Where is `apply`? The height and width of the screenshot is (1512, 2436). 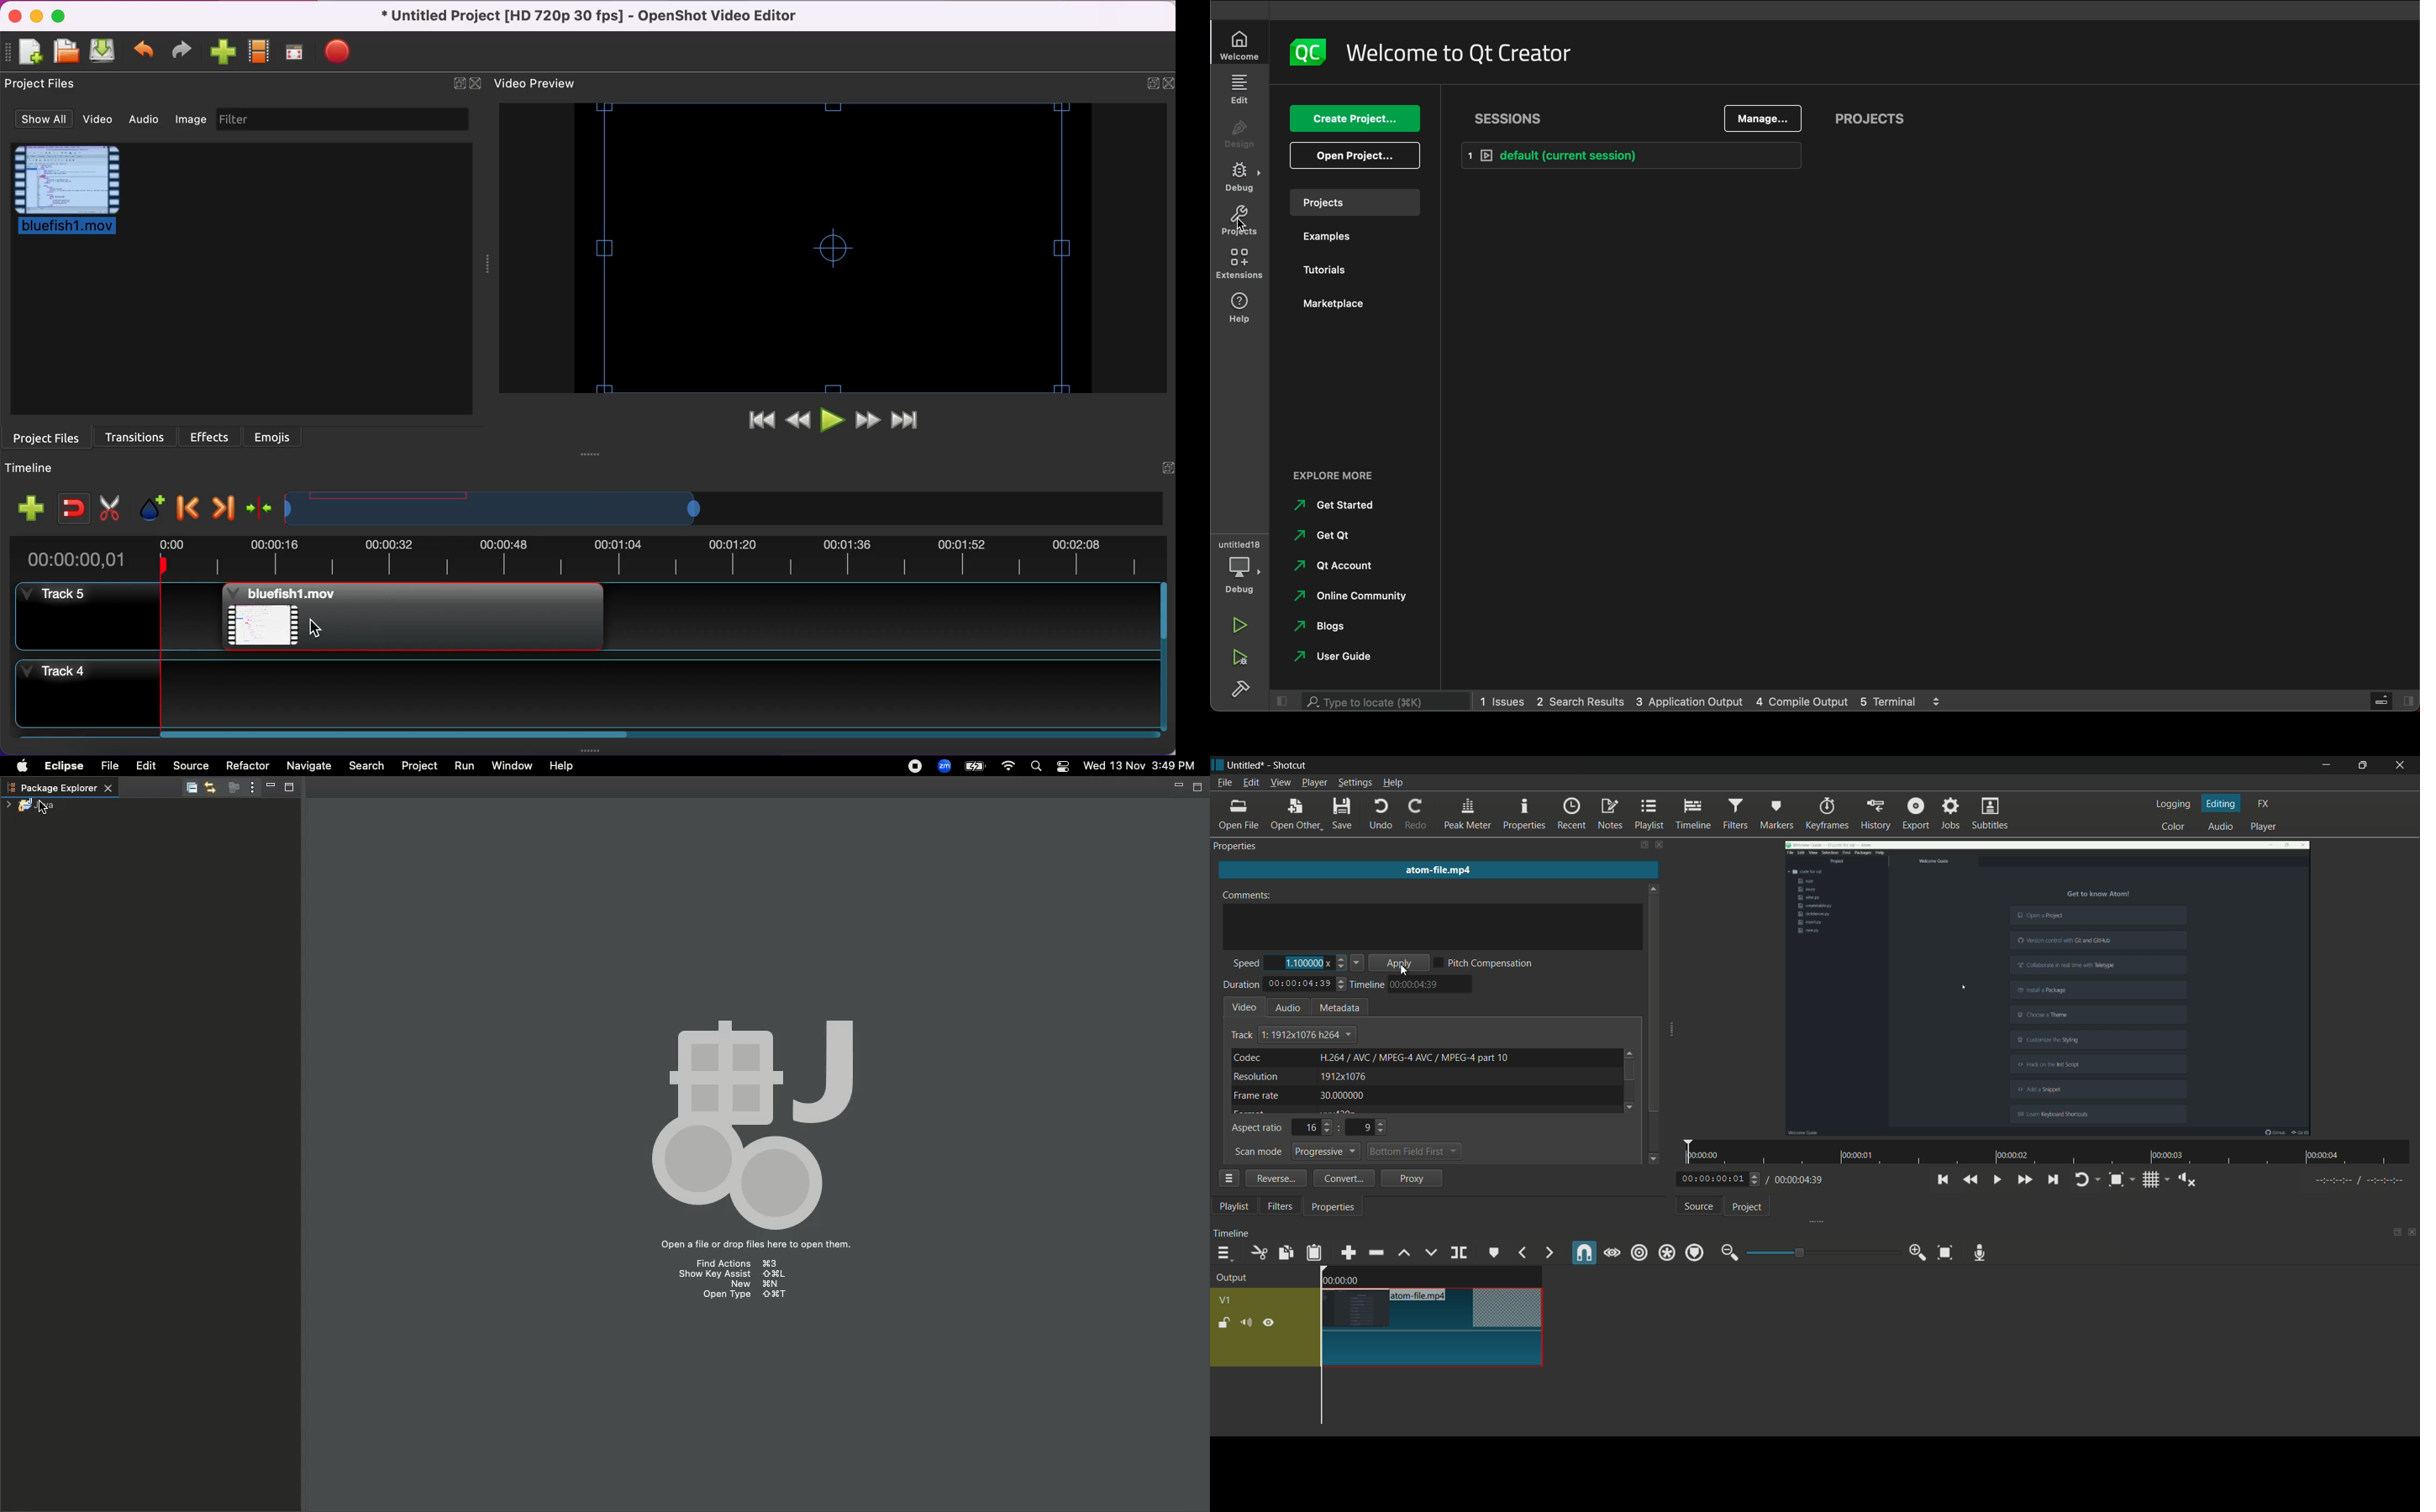
apply is located at coordinates (1402, 964).